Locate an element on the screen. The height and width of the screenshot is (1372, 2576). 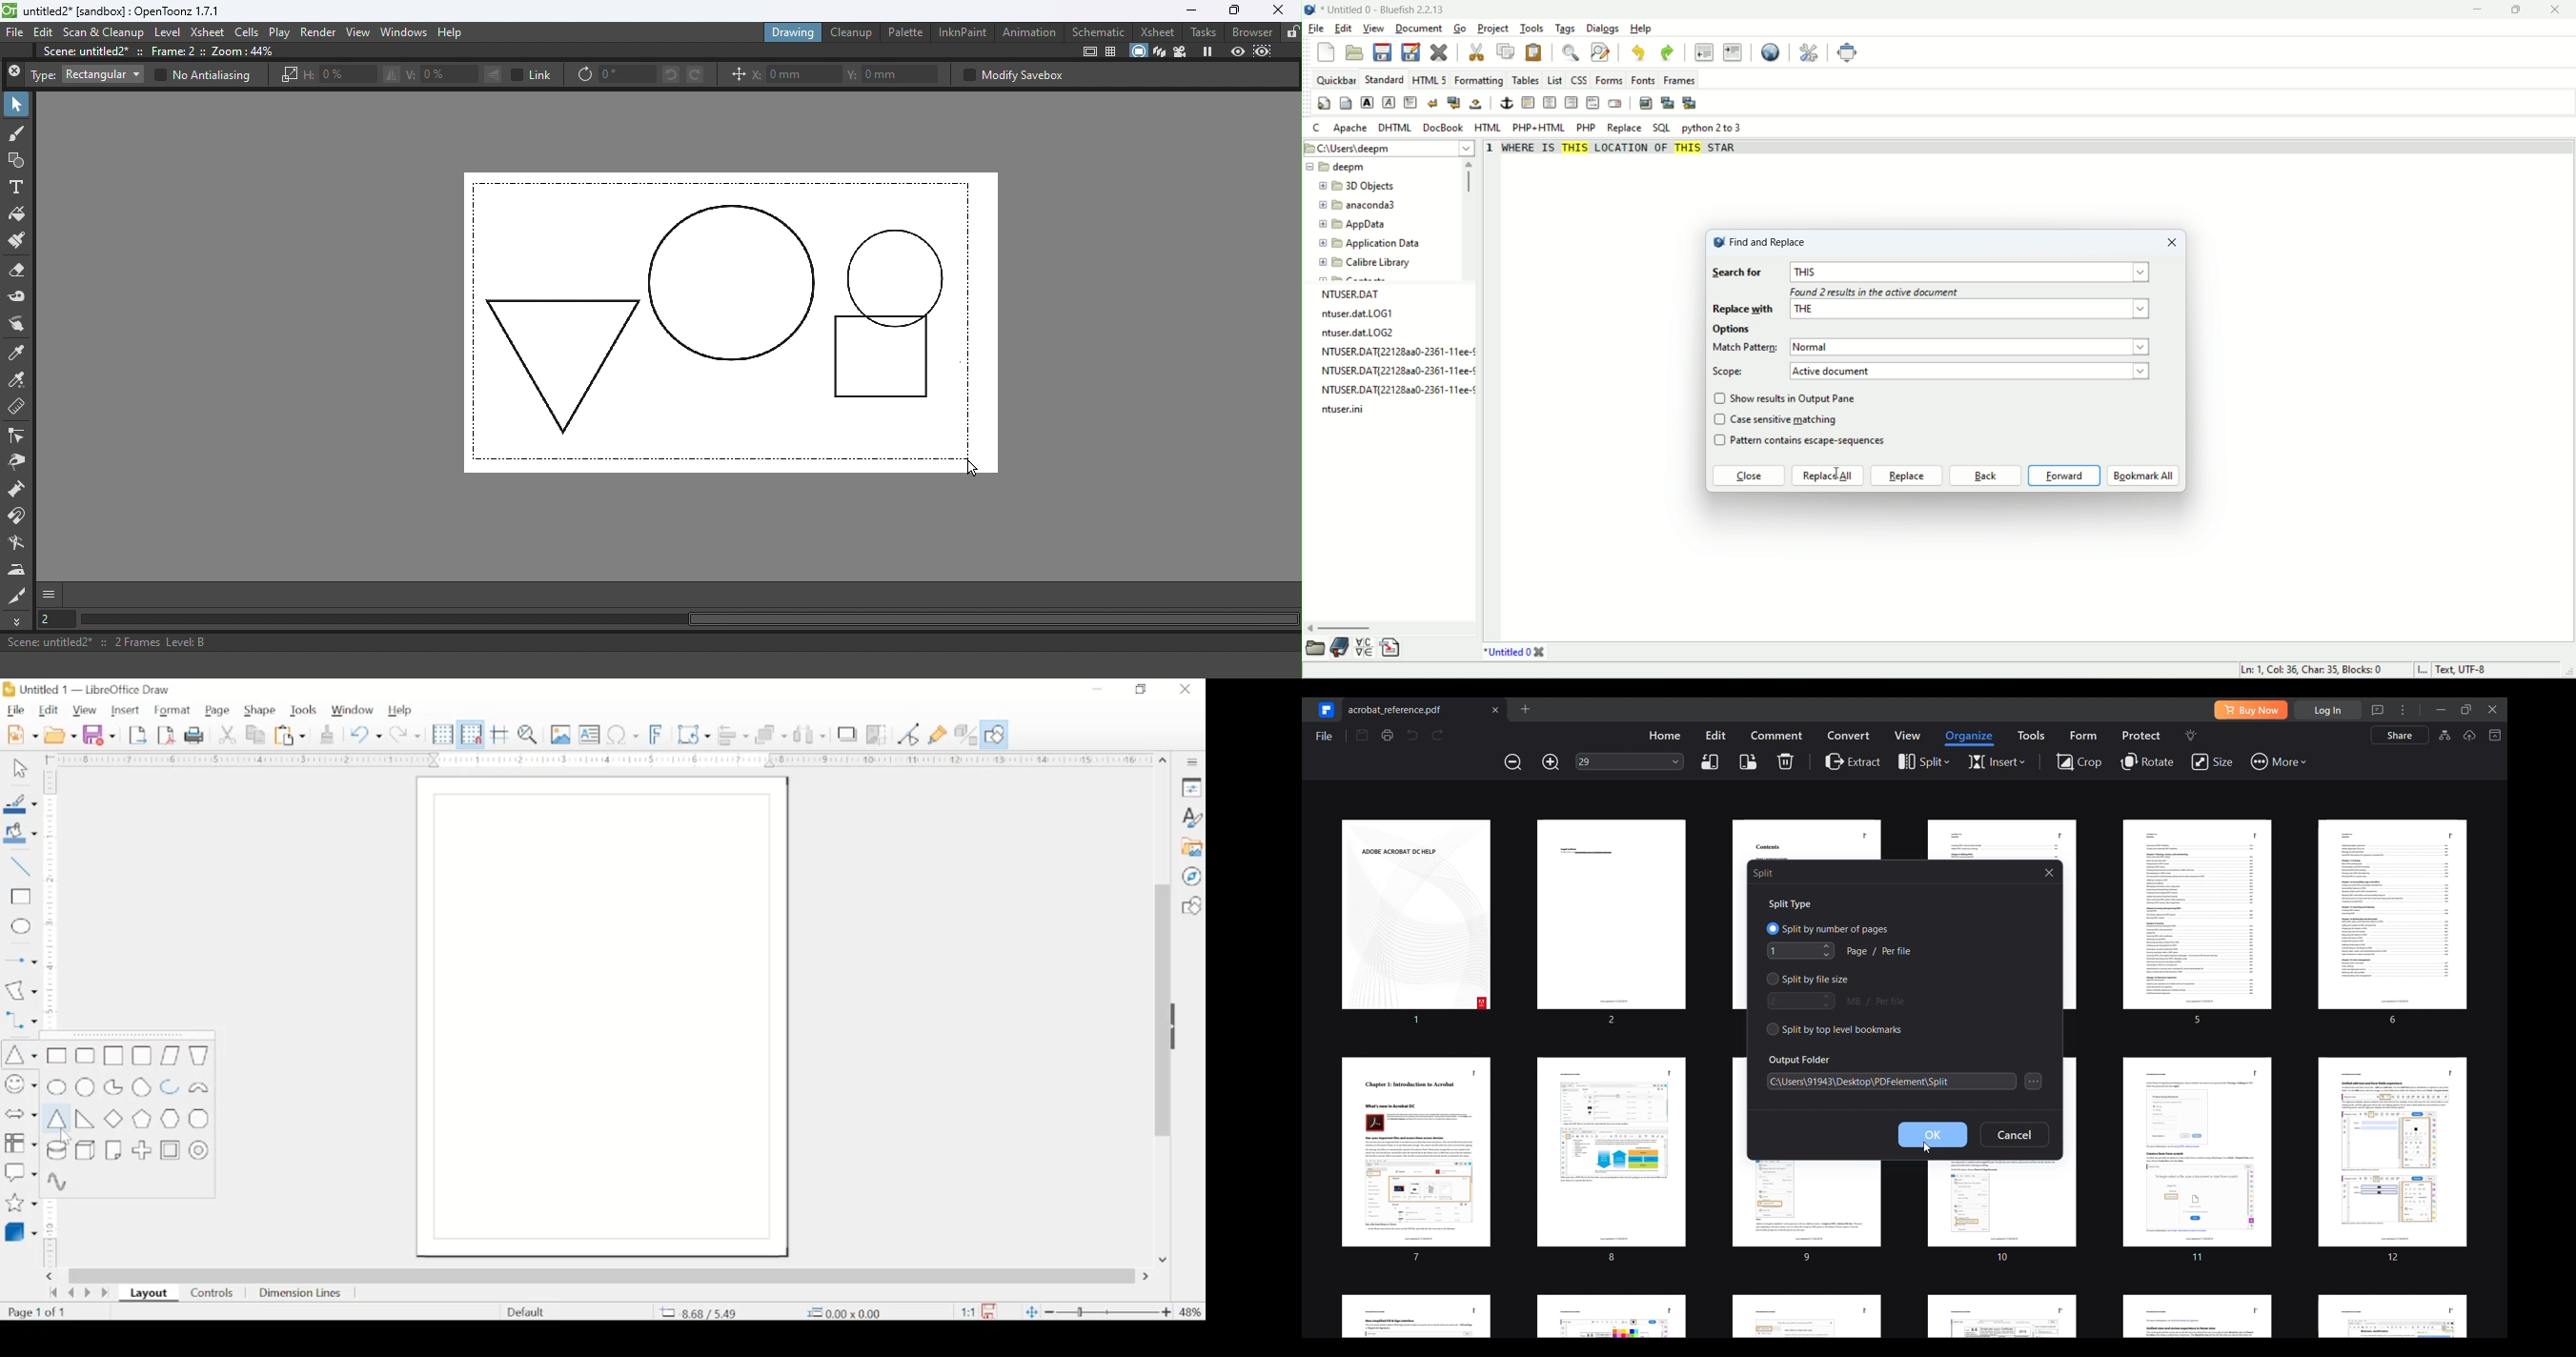
PHP is located at coordinates (1586, 127).